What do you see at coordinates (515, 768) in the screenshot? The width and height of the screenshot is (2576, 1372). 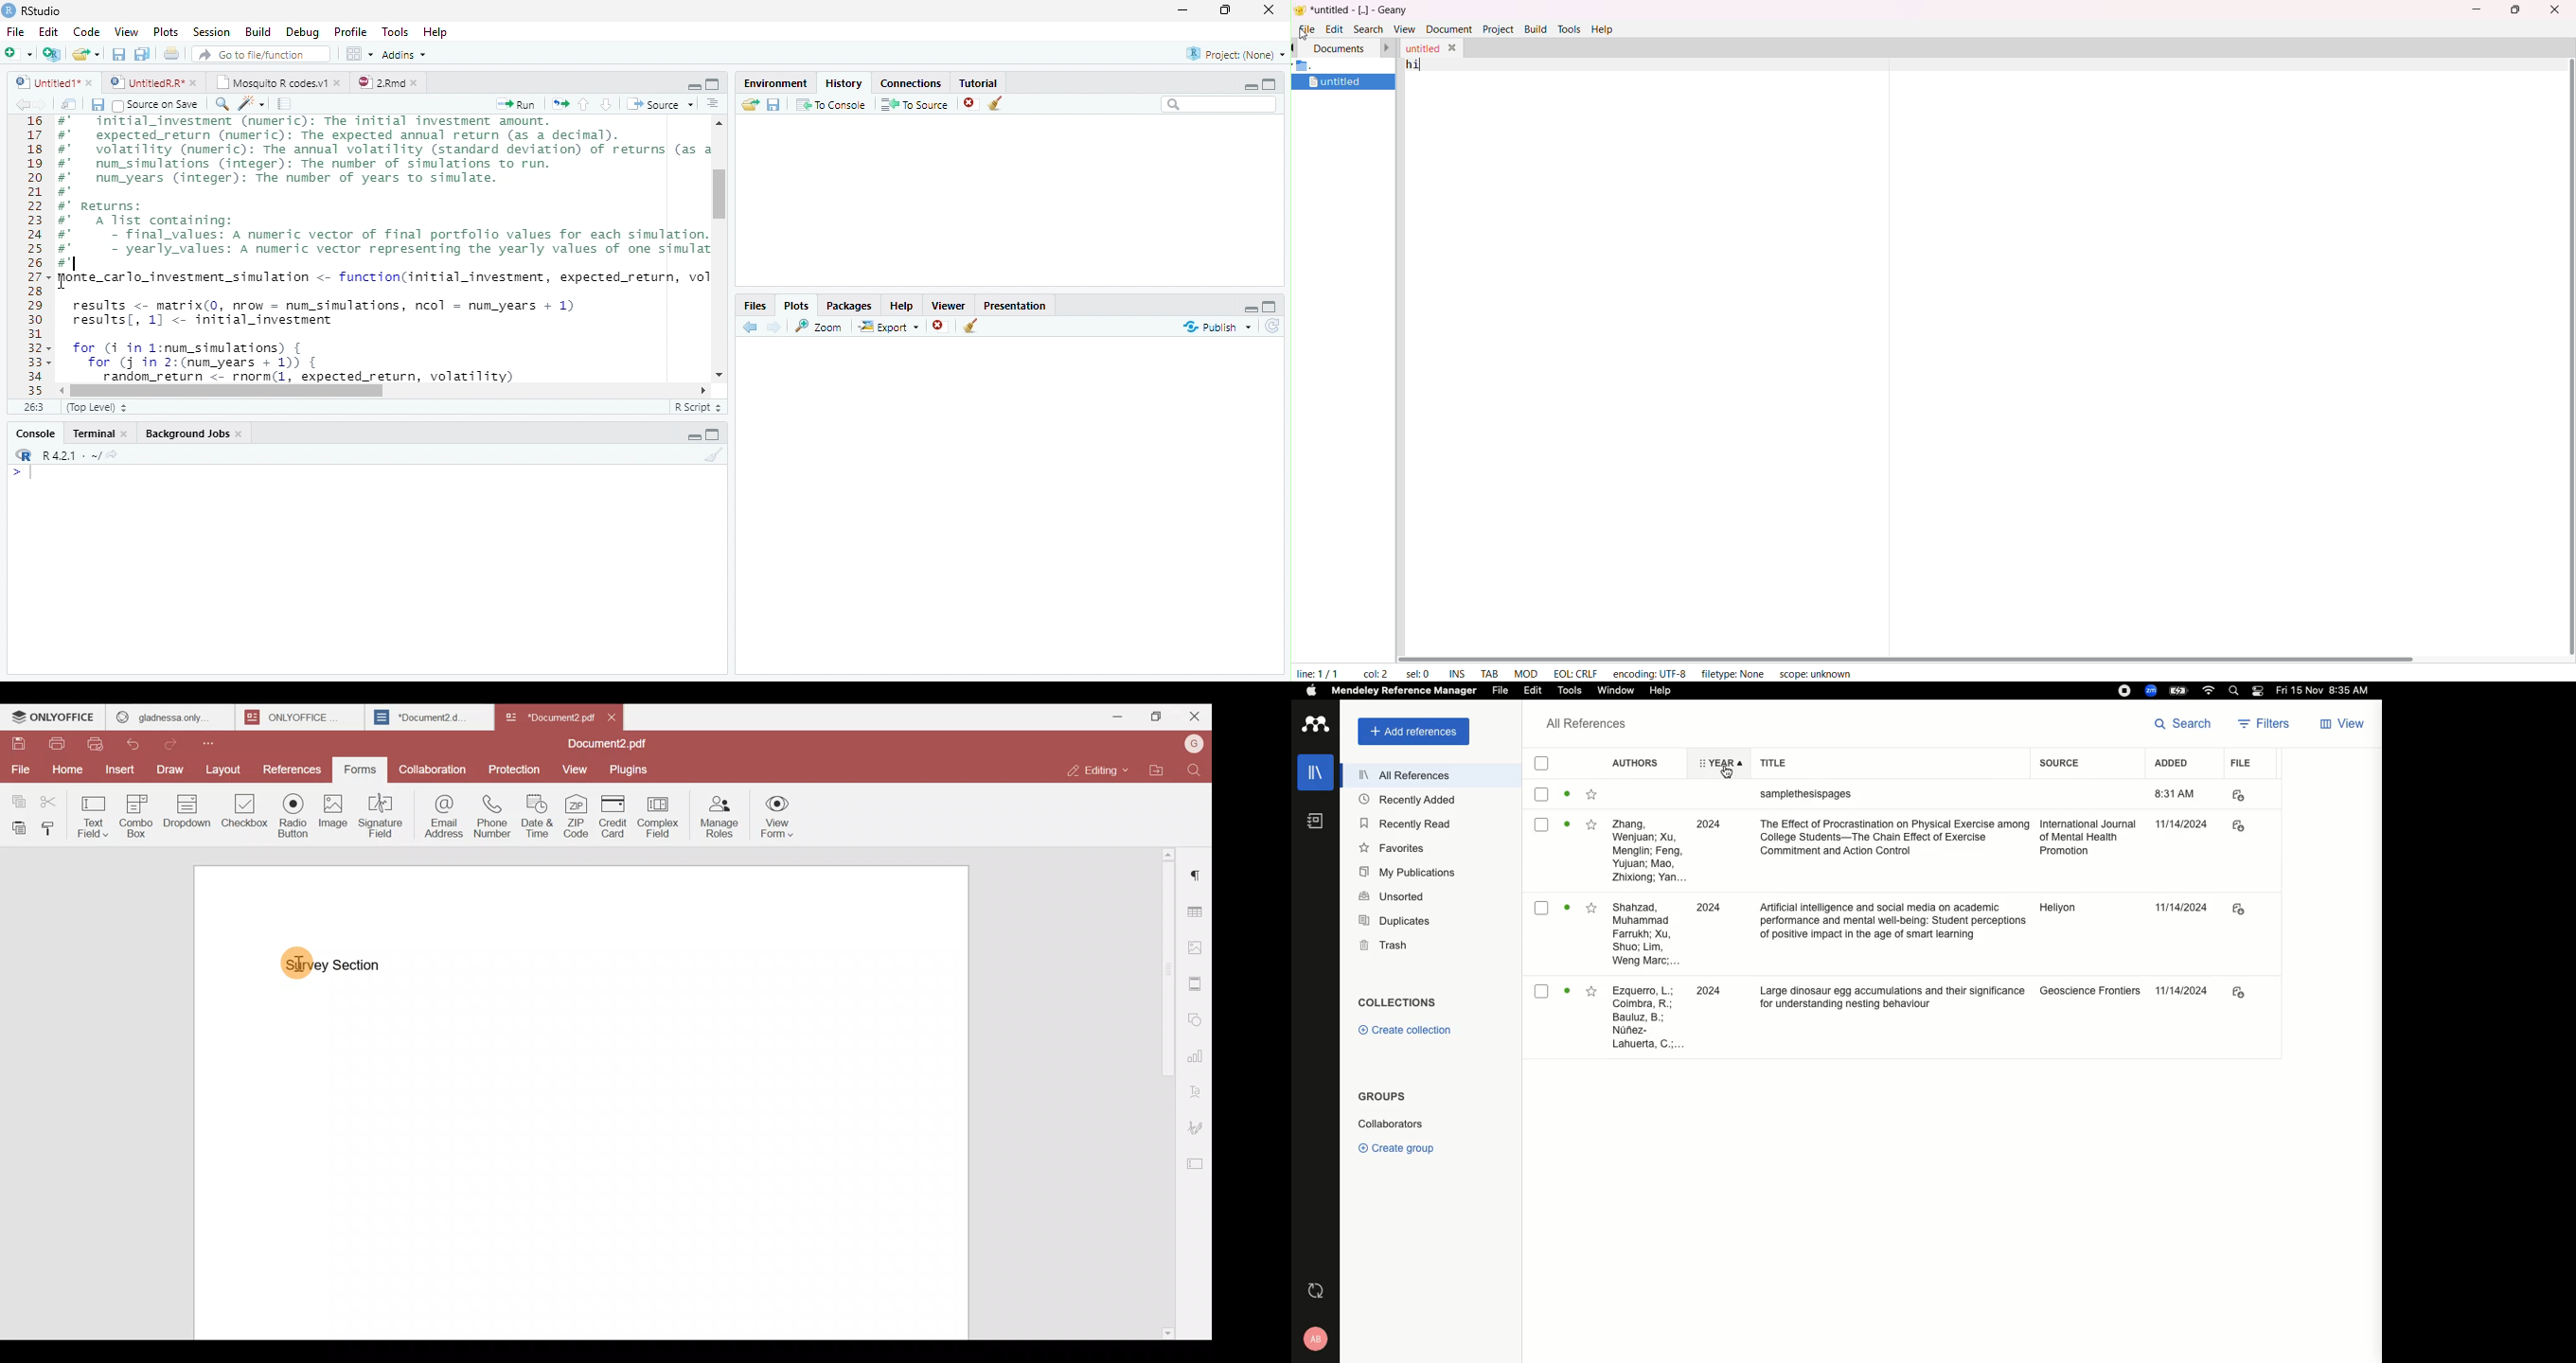 I see `Protection` at bounding box center [515, 768].